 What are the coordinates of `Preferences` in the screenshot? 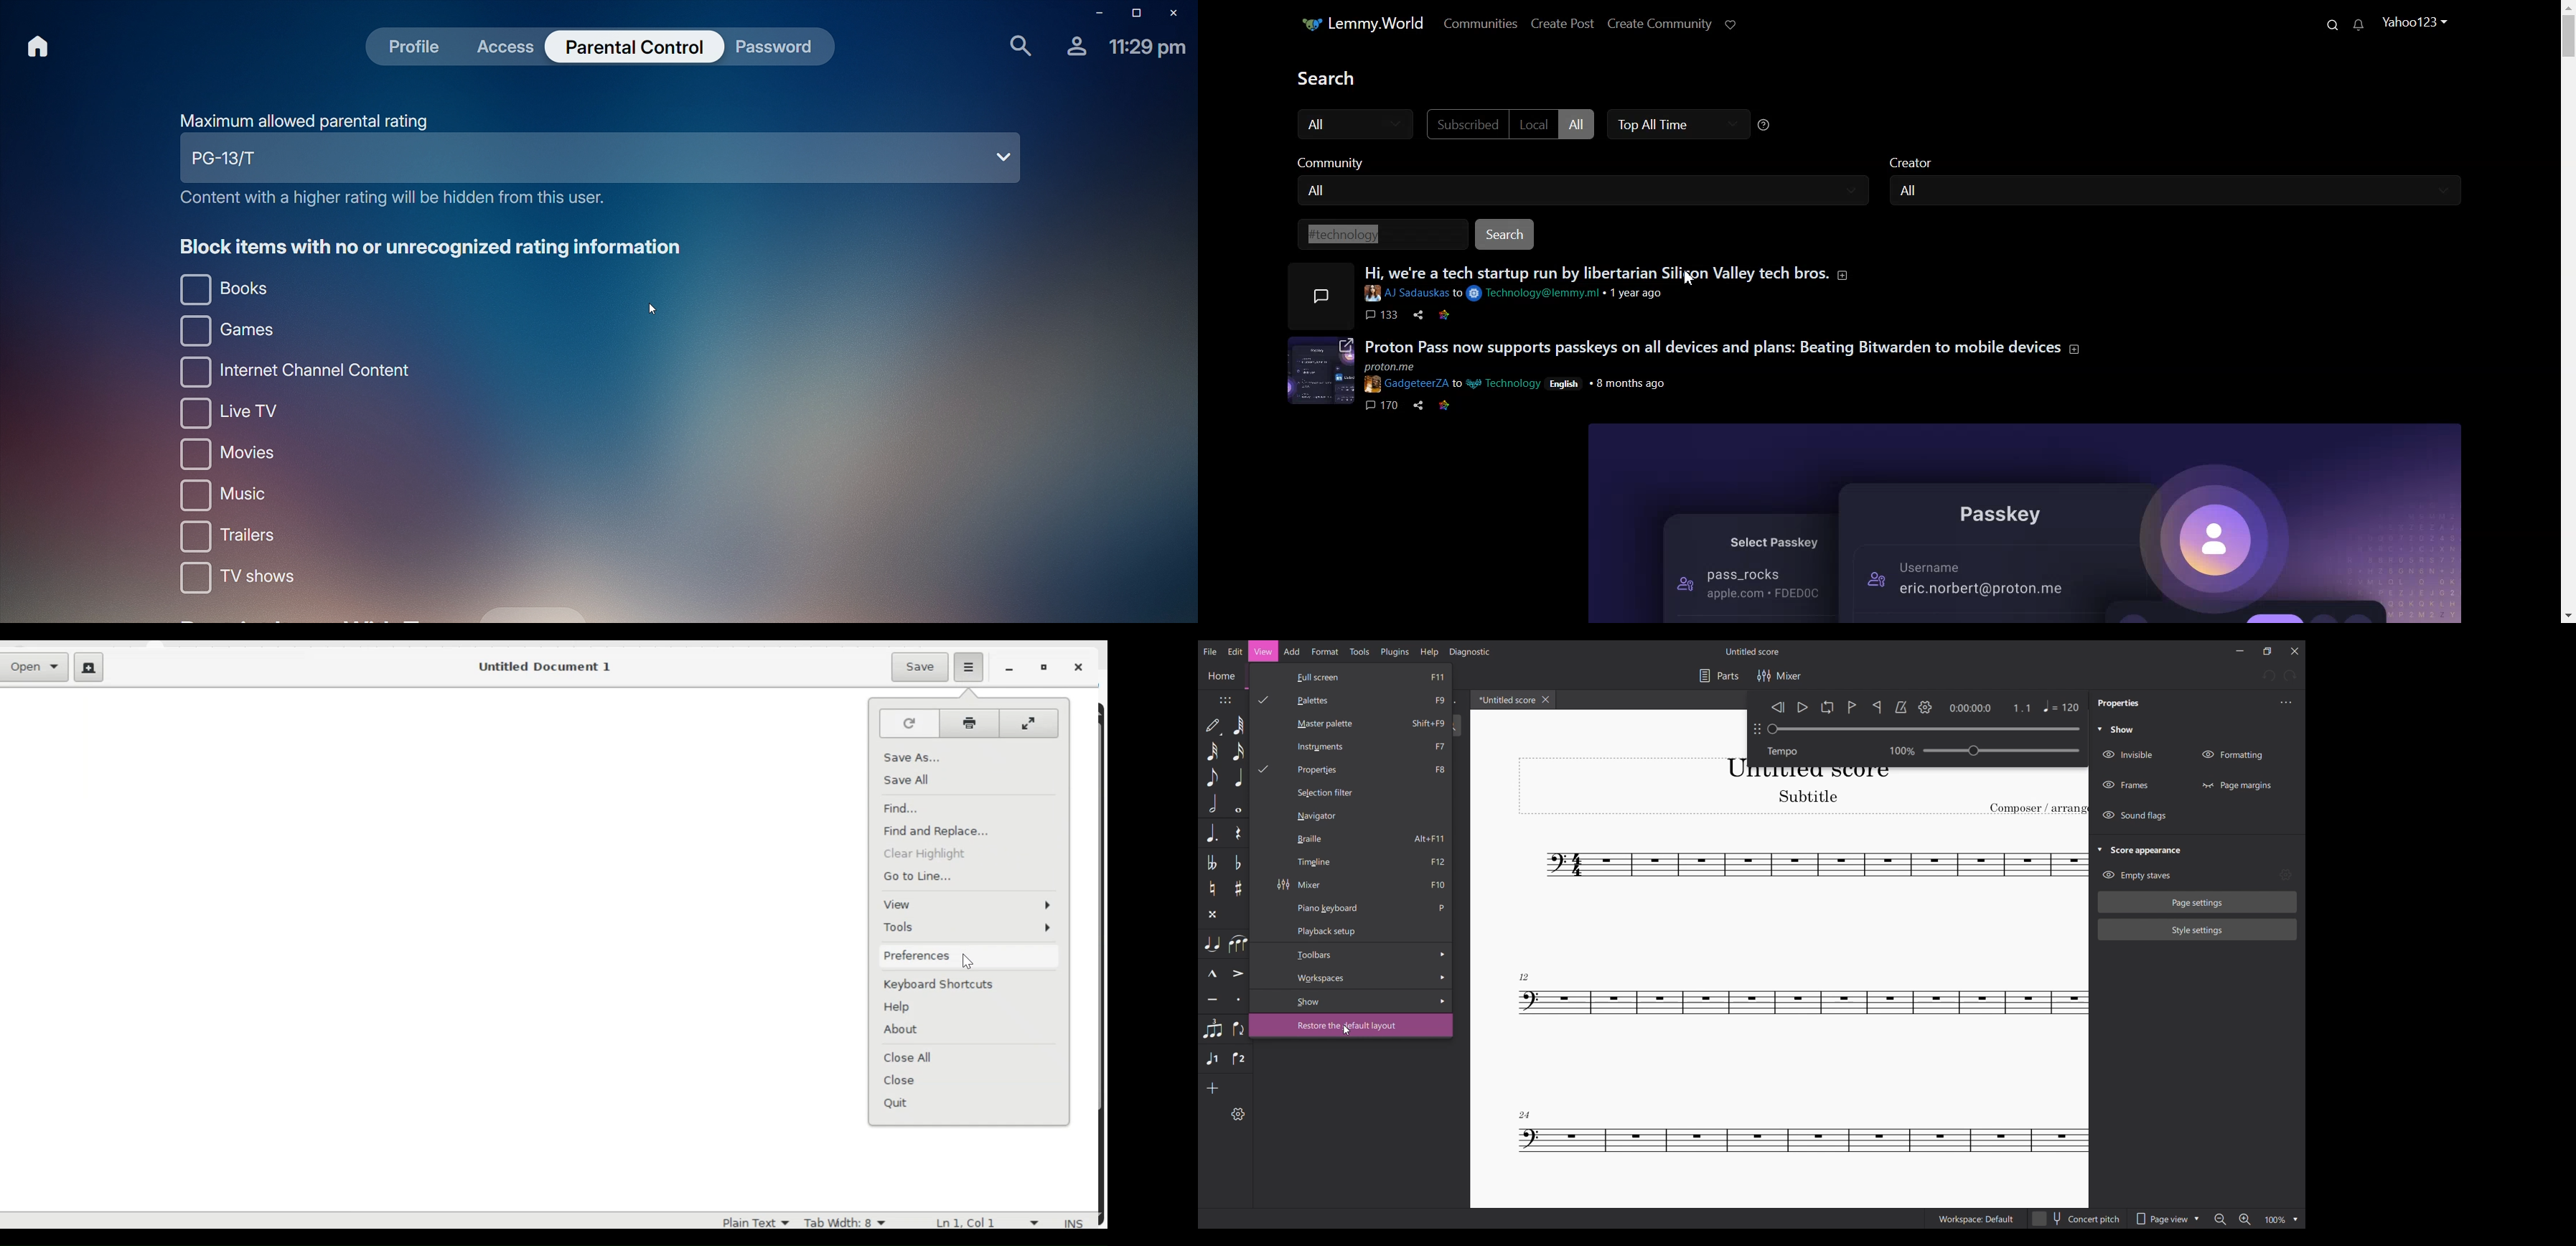 It's located at (918, 956).